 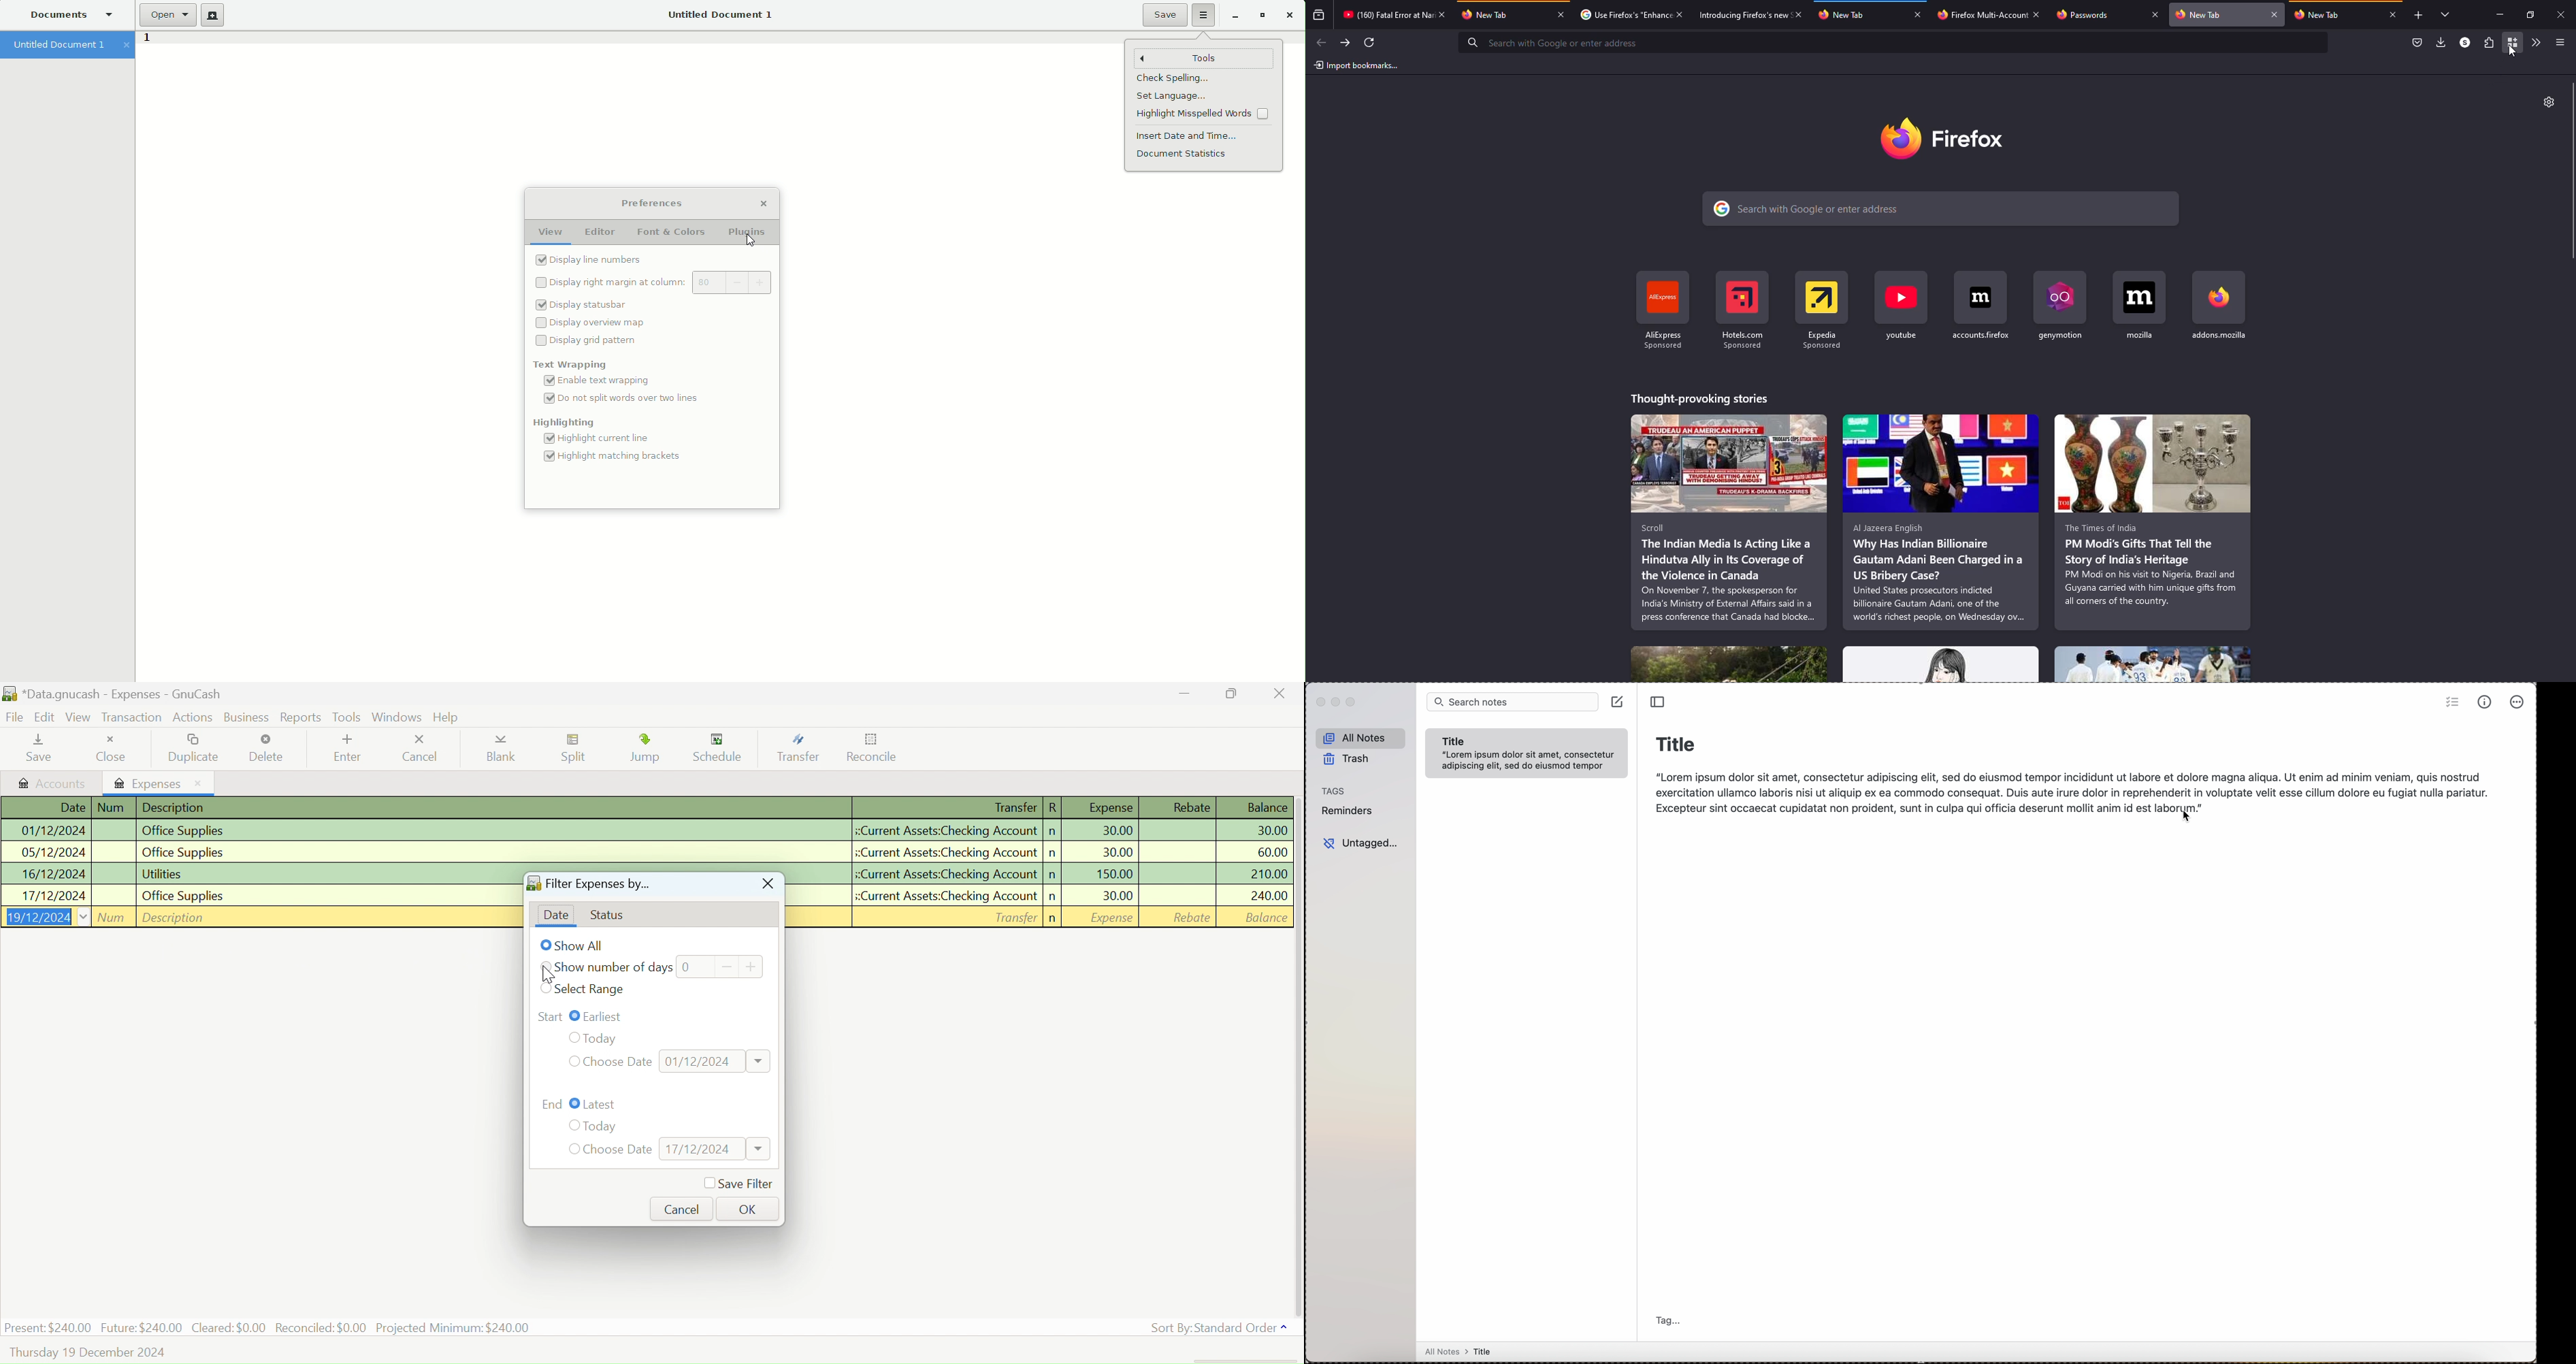 I want to click on Checkbox, so click(x=546, y=945).